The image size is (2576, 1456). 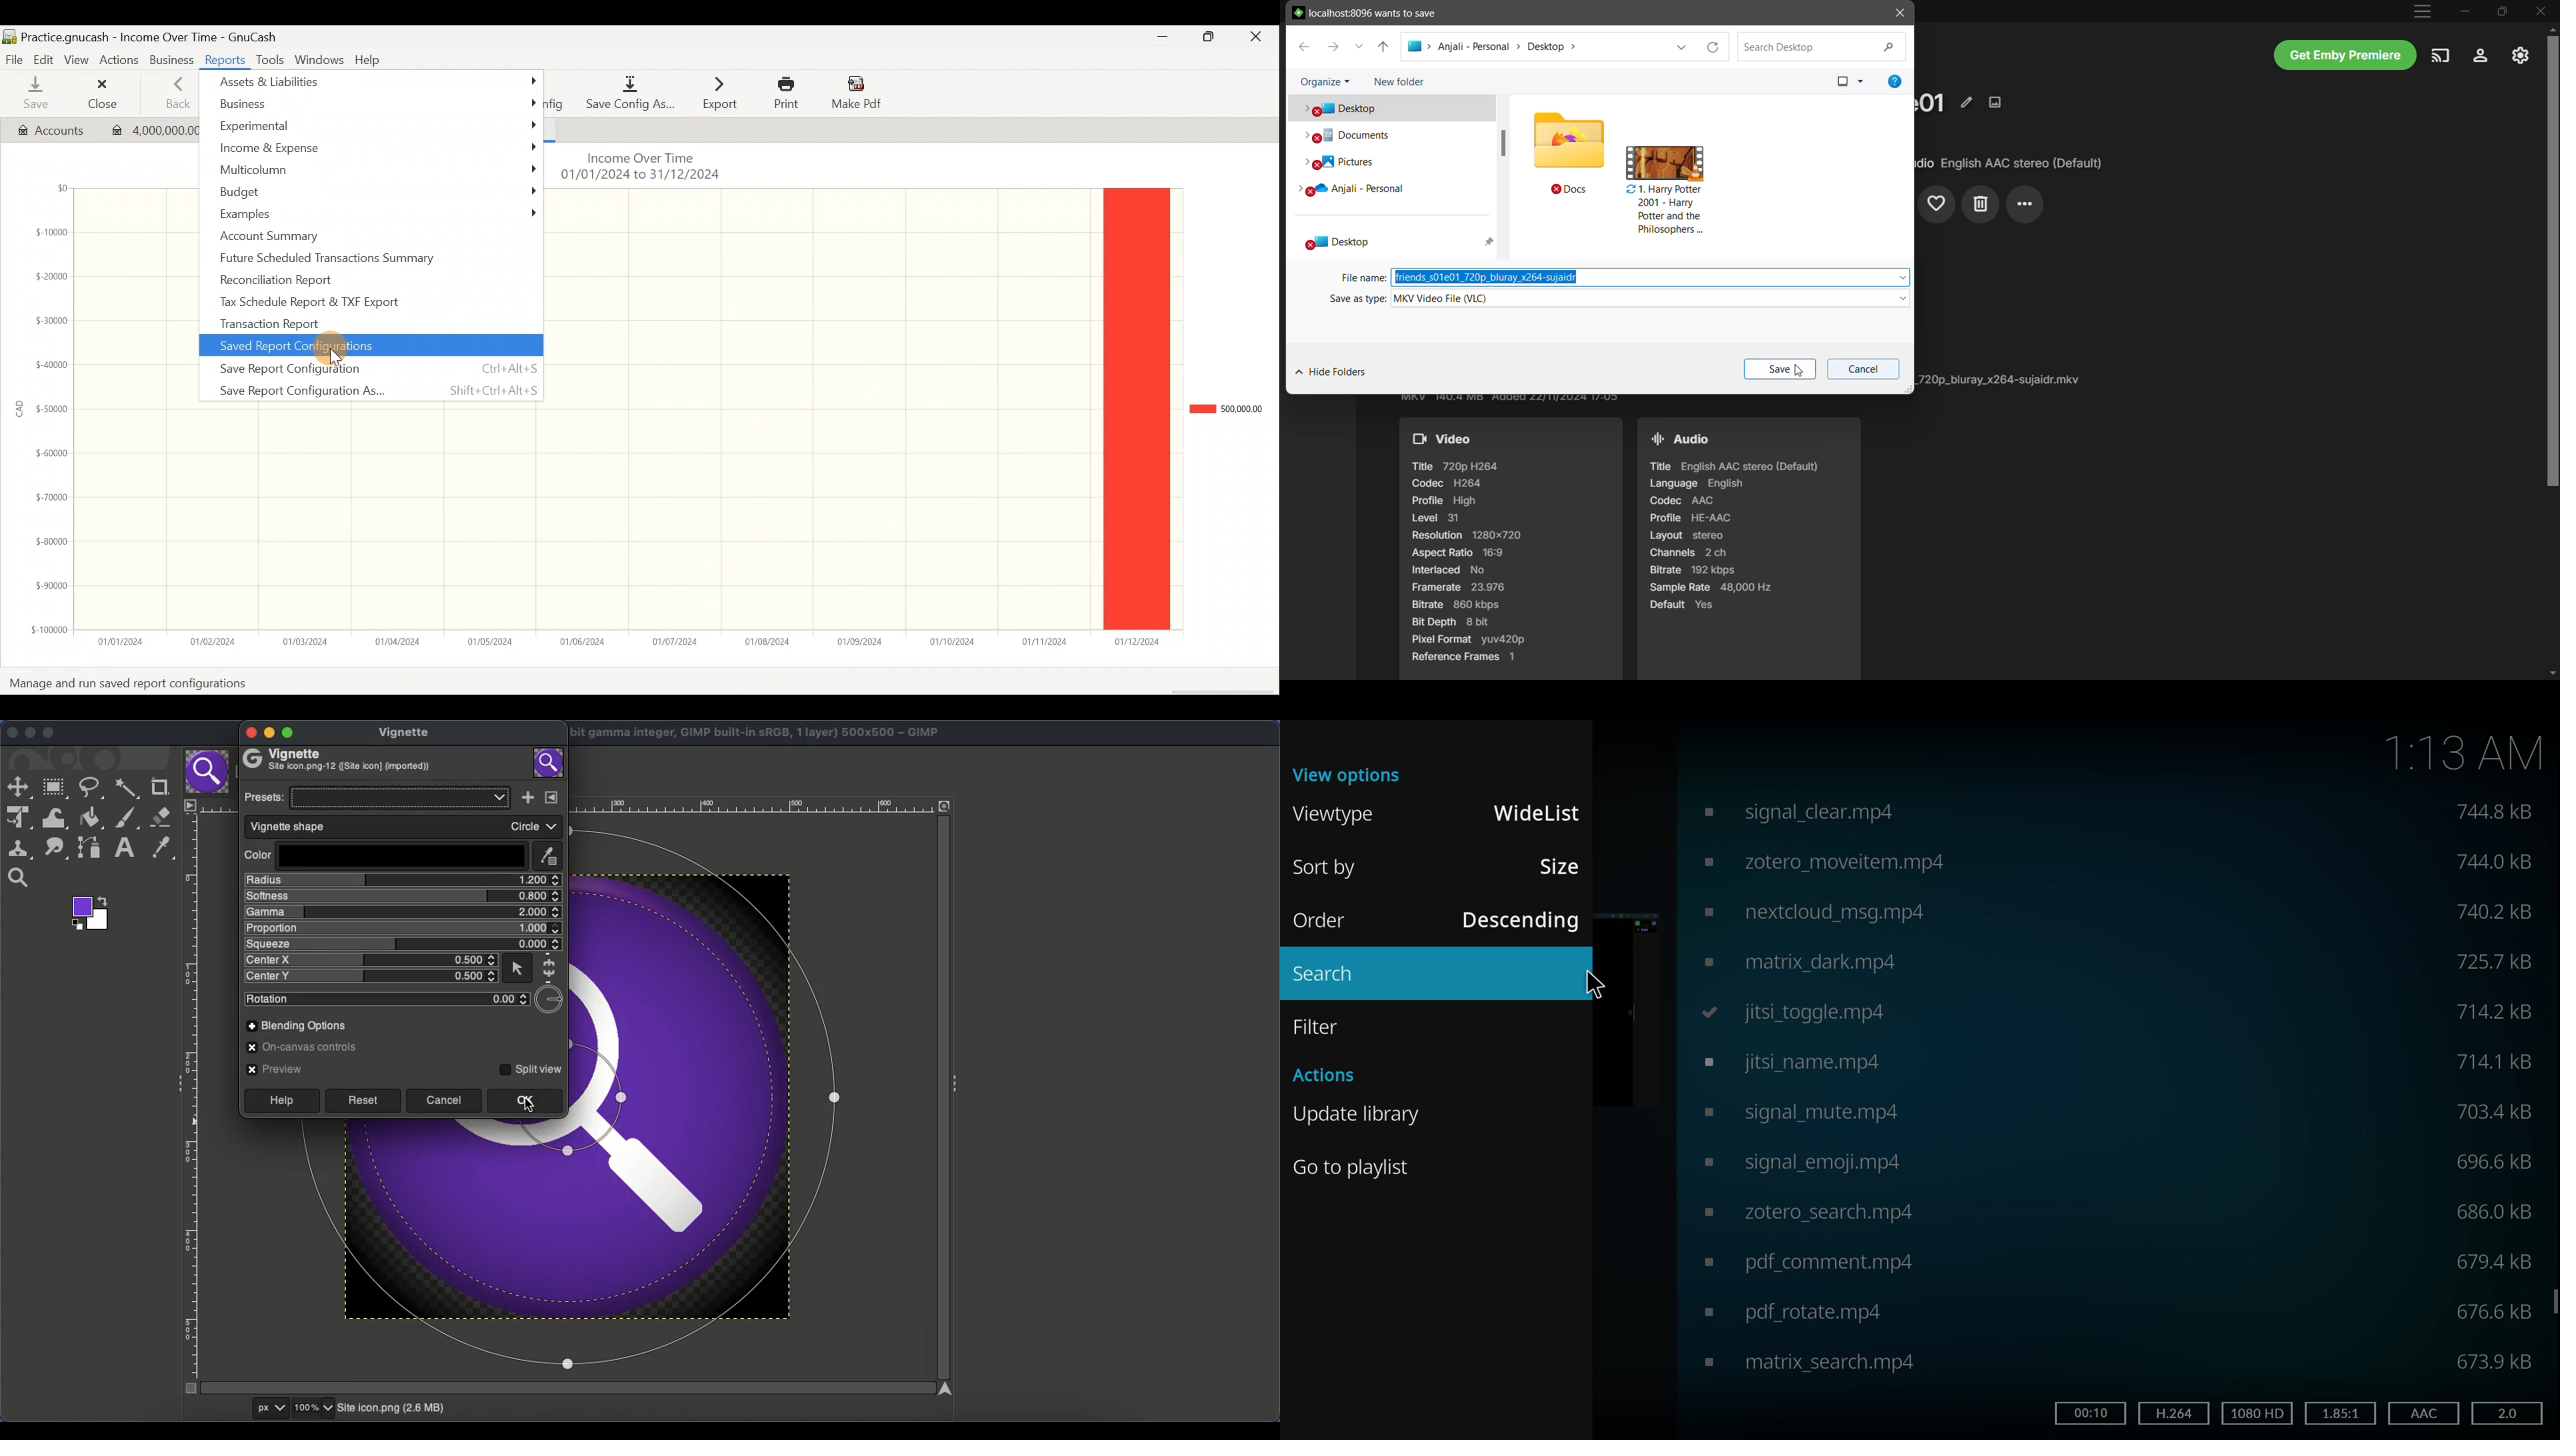 What do you see at coordinates (2498, 1209) in the screenshot?
I see `size` at bounding box center [2498, 1209].